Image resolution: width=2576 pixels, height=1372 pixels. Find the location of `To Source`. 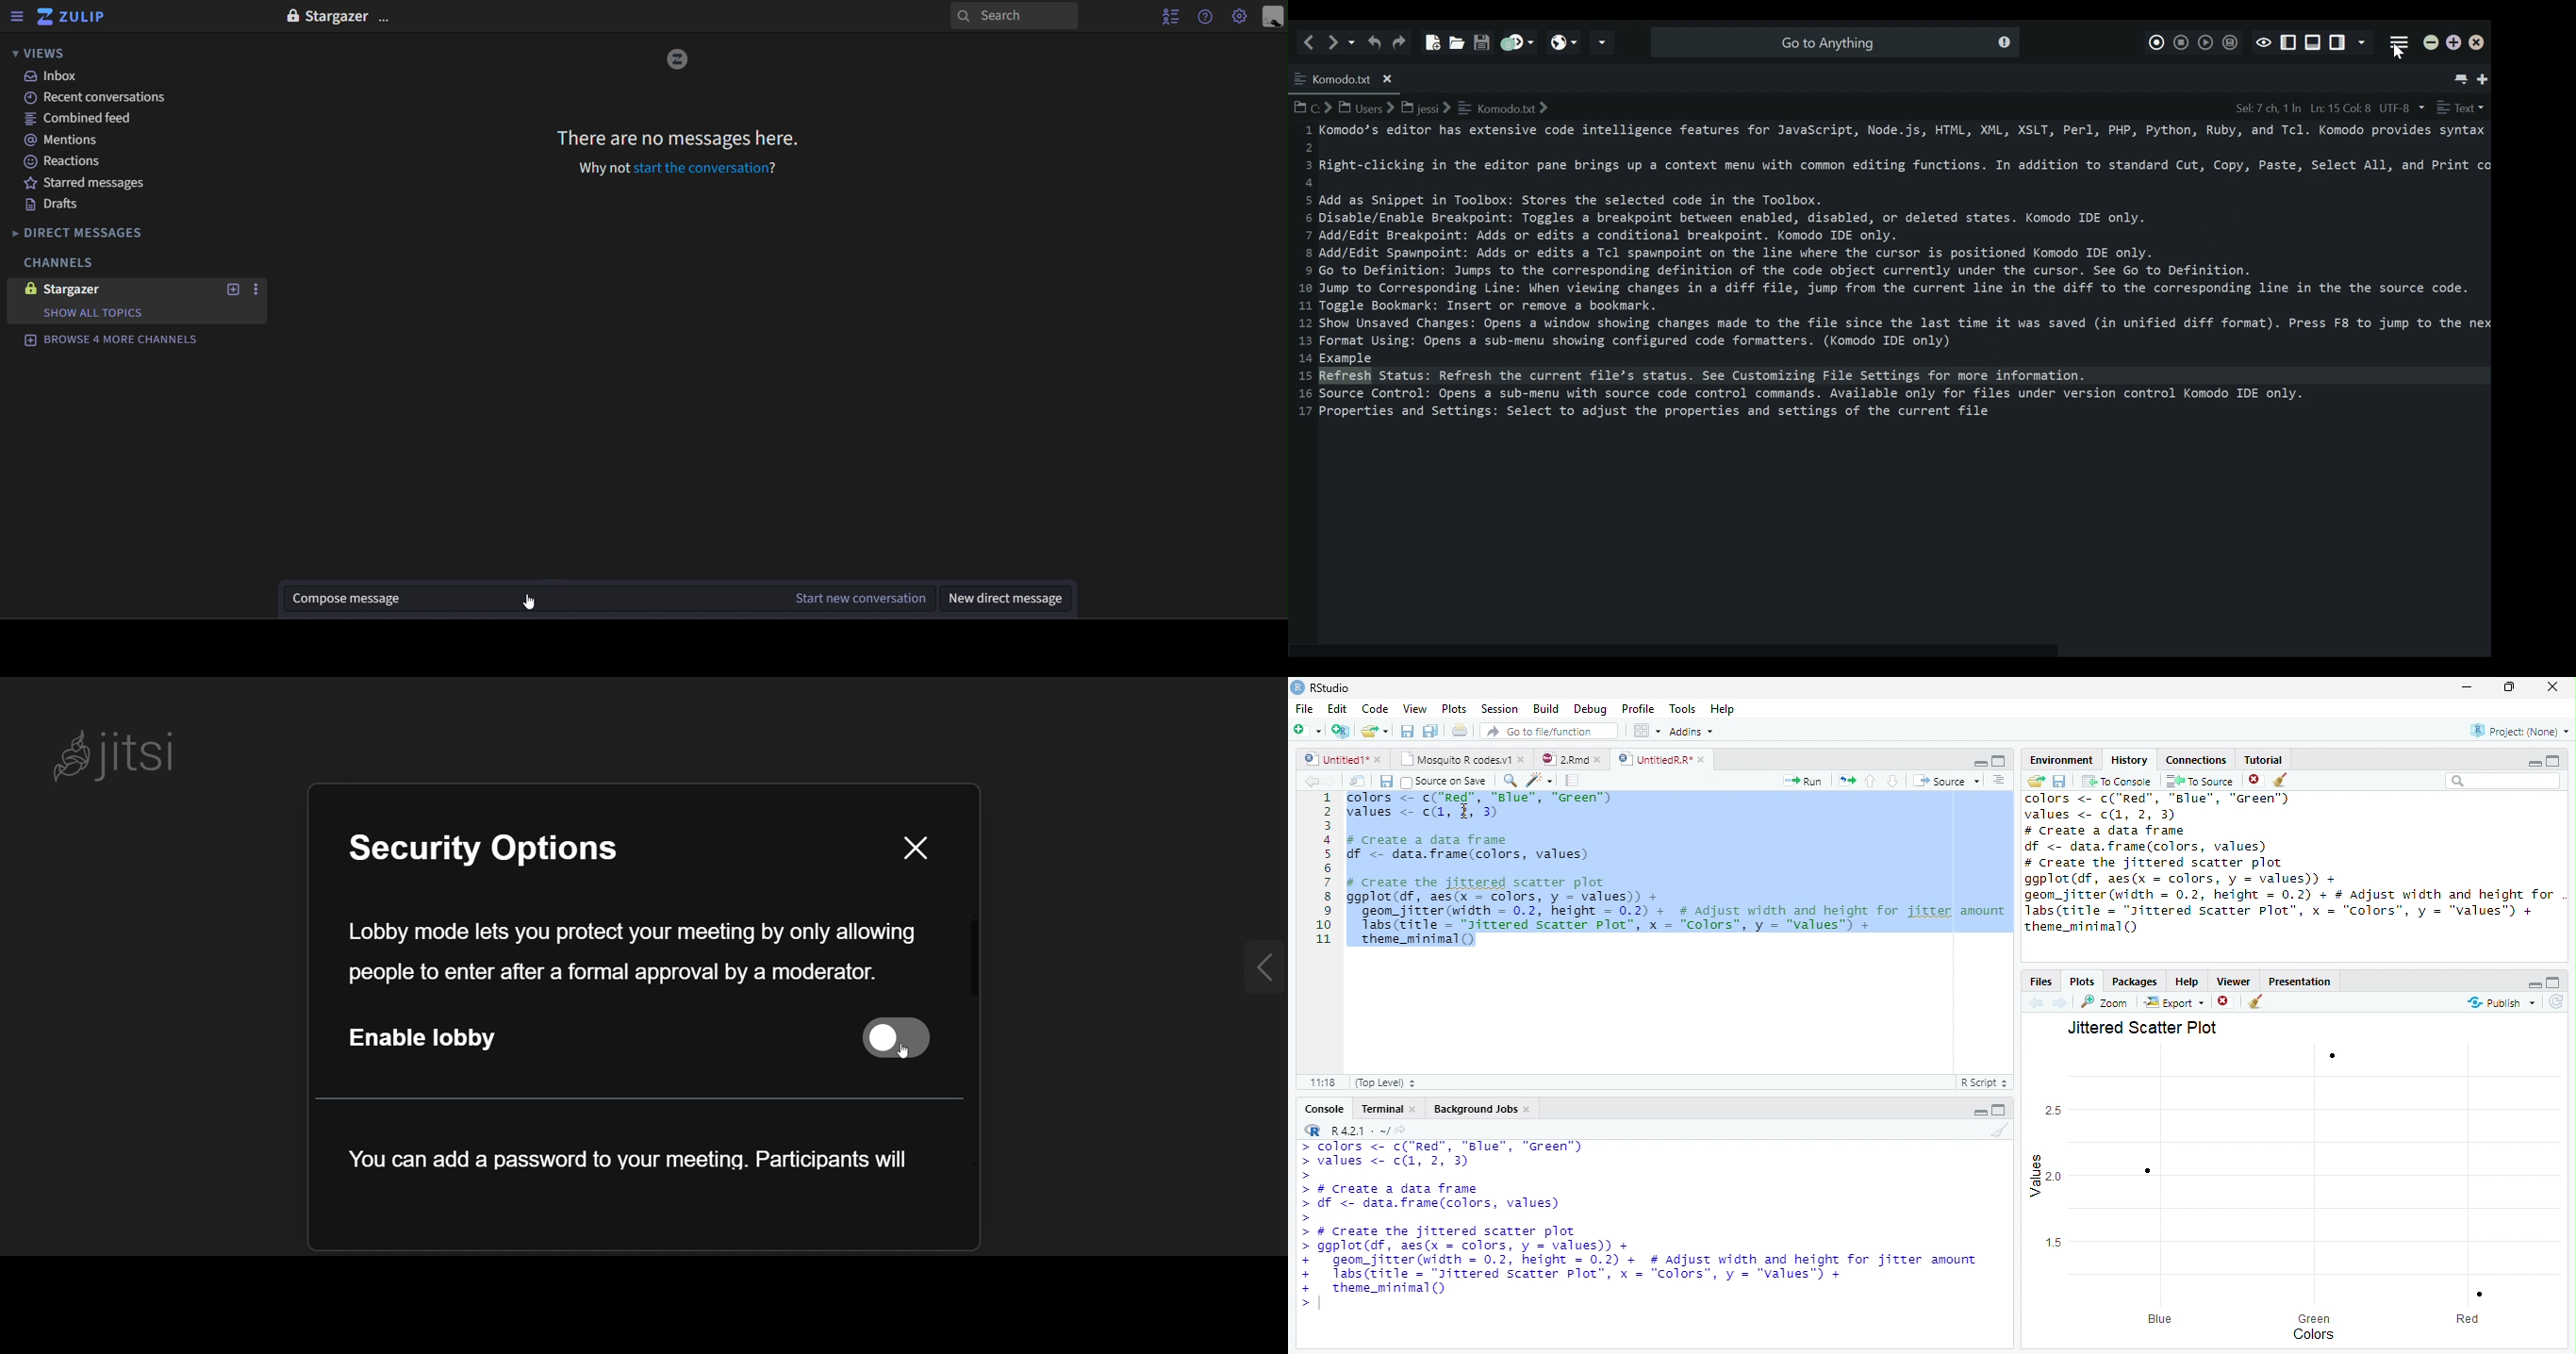

To Source is located at coordinates (2201, 781).